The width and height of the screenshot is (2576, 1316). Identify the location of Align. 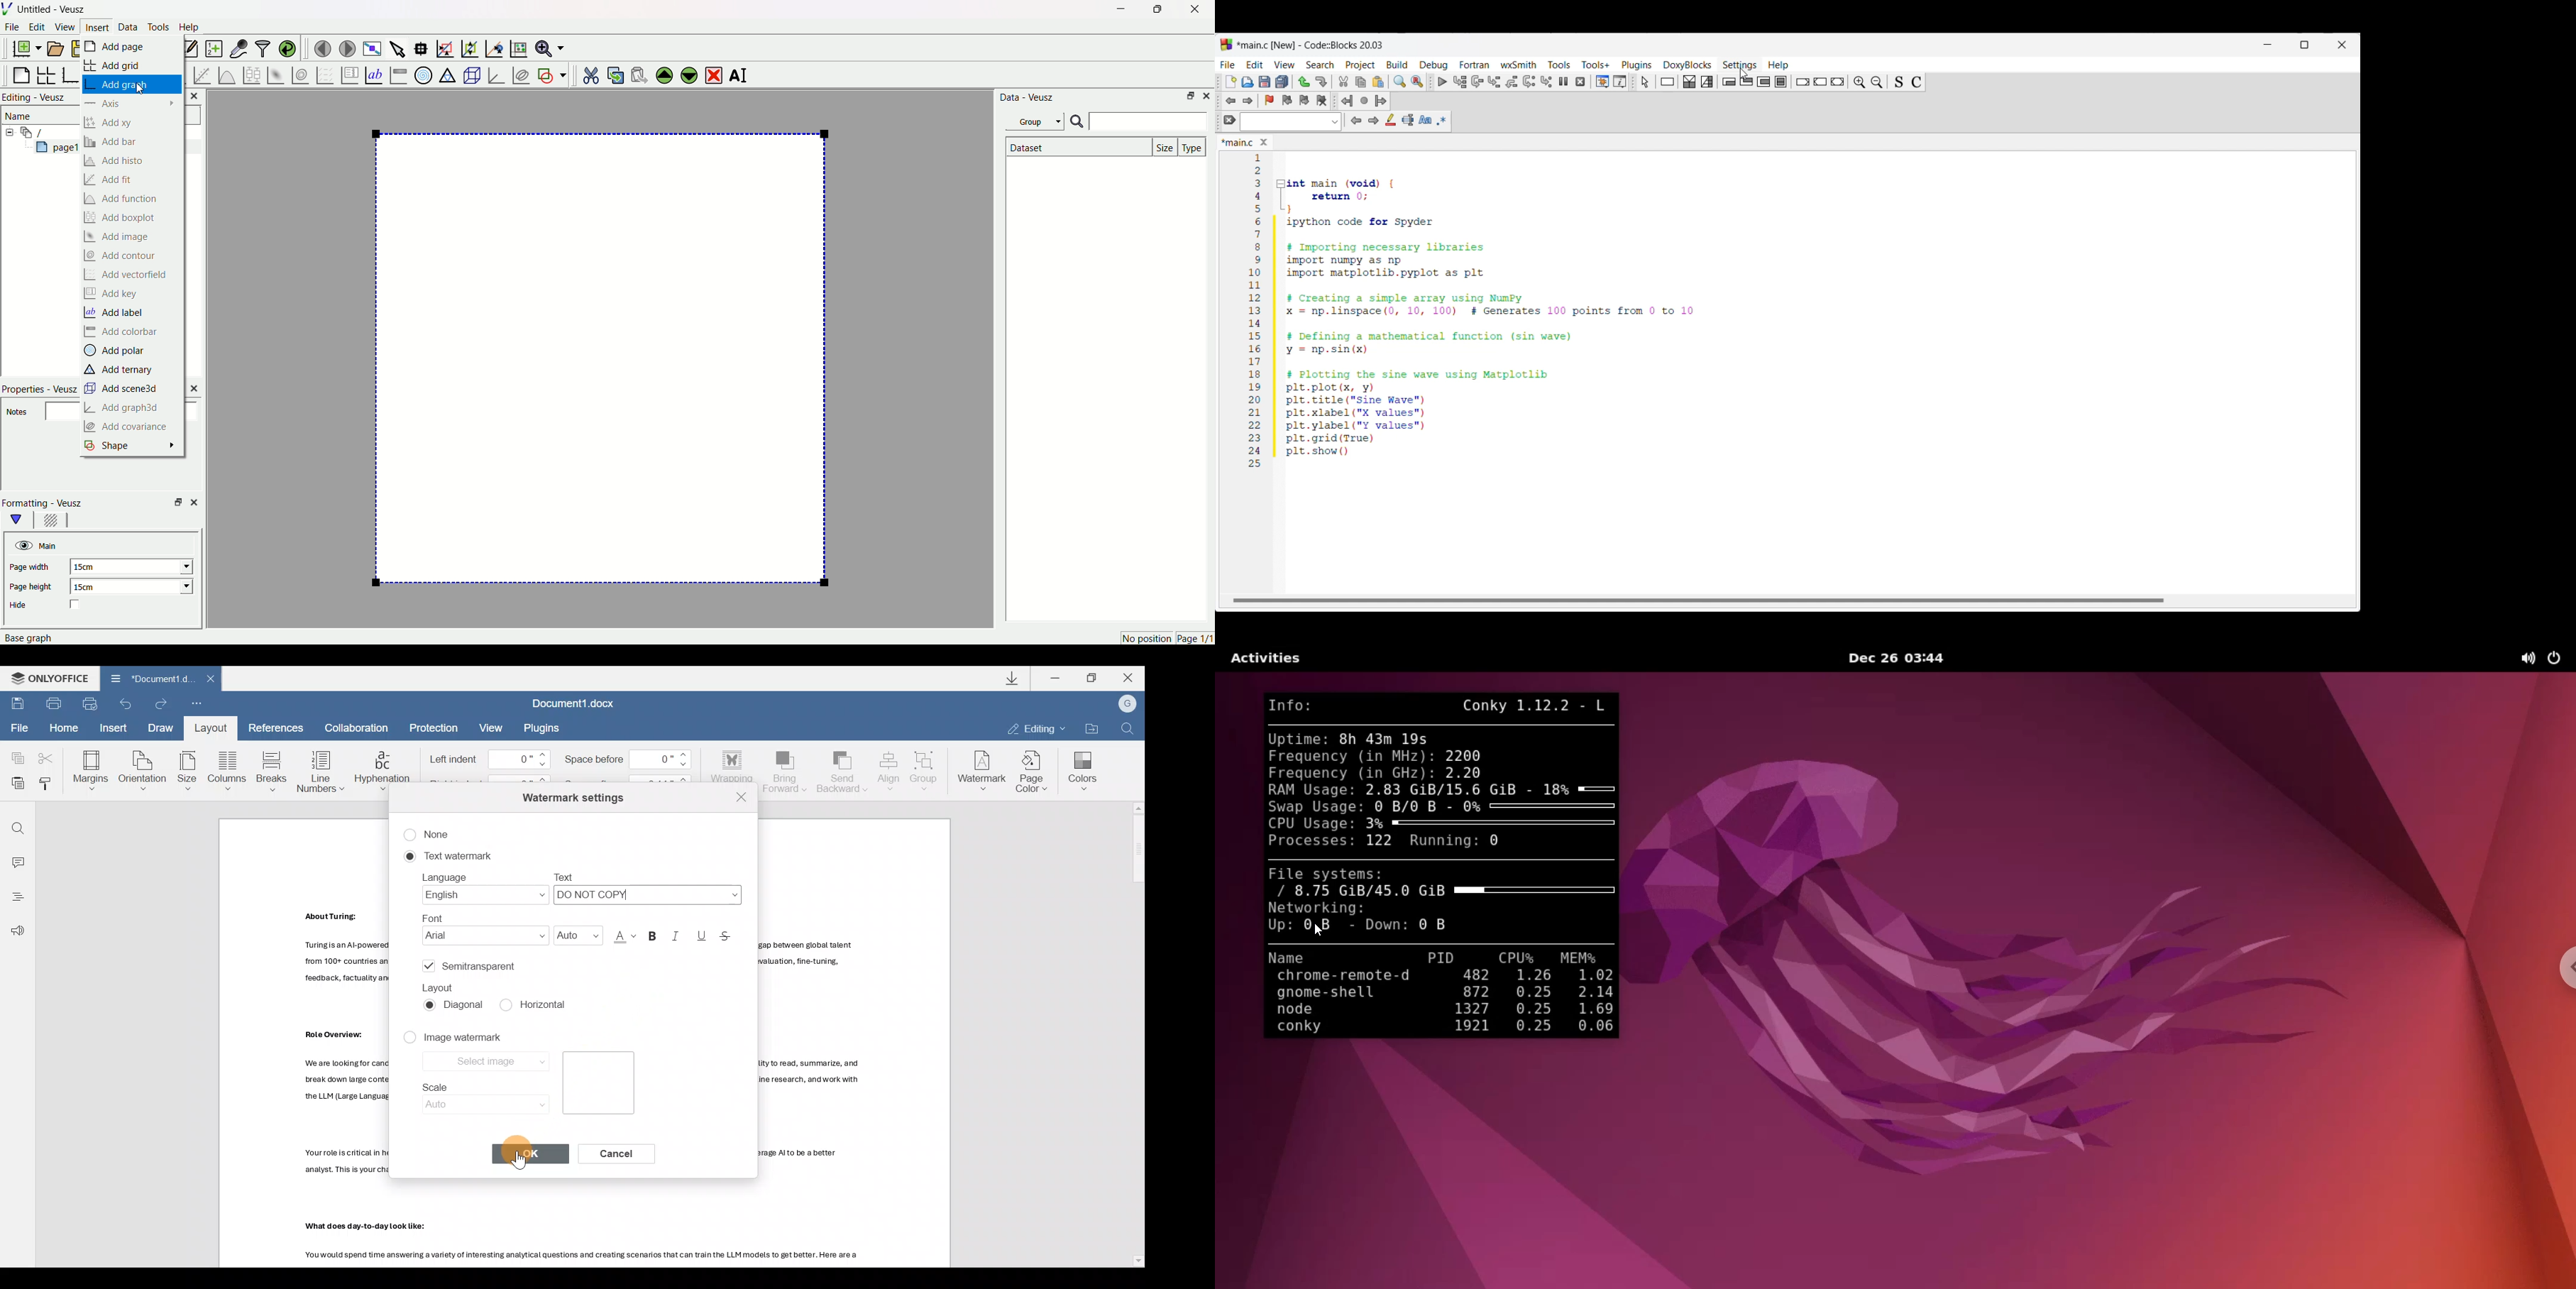
(889, 772).